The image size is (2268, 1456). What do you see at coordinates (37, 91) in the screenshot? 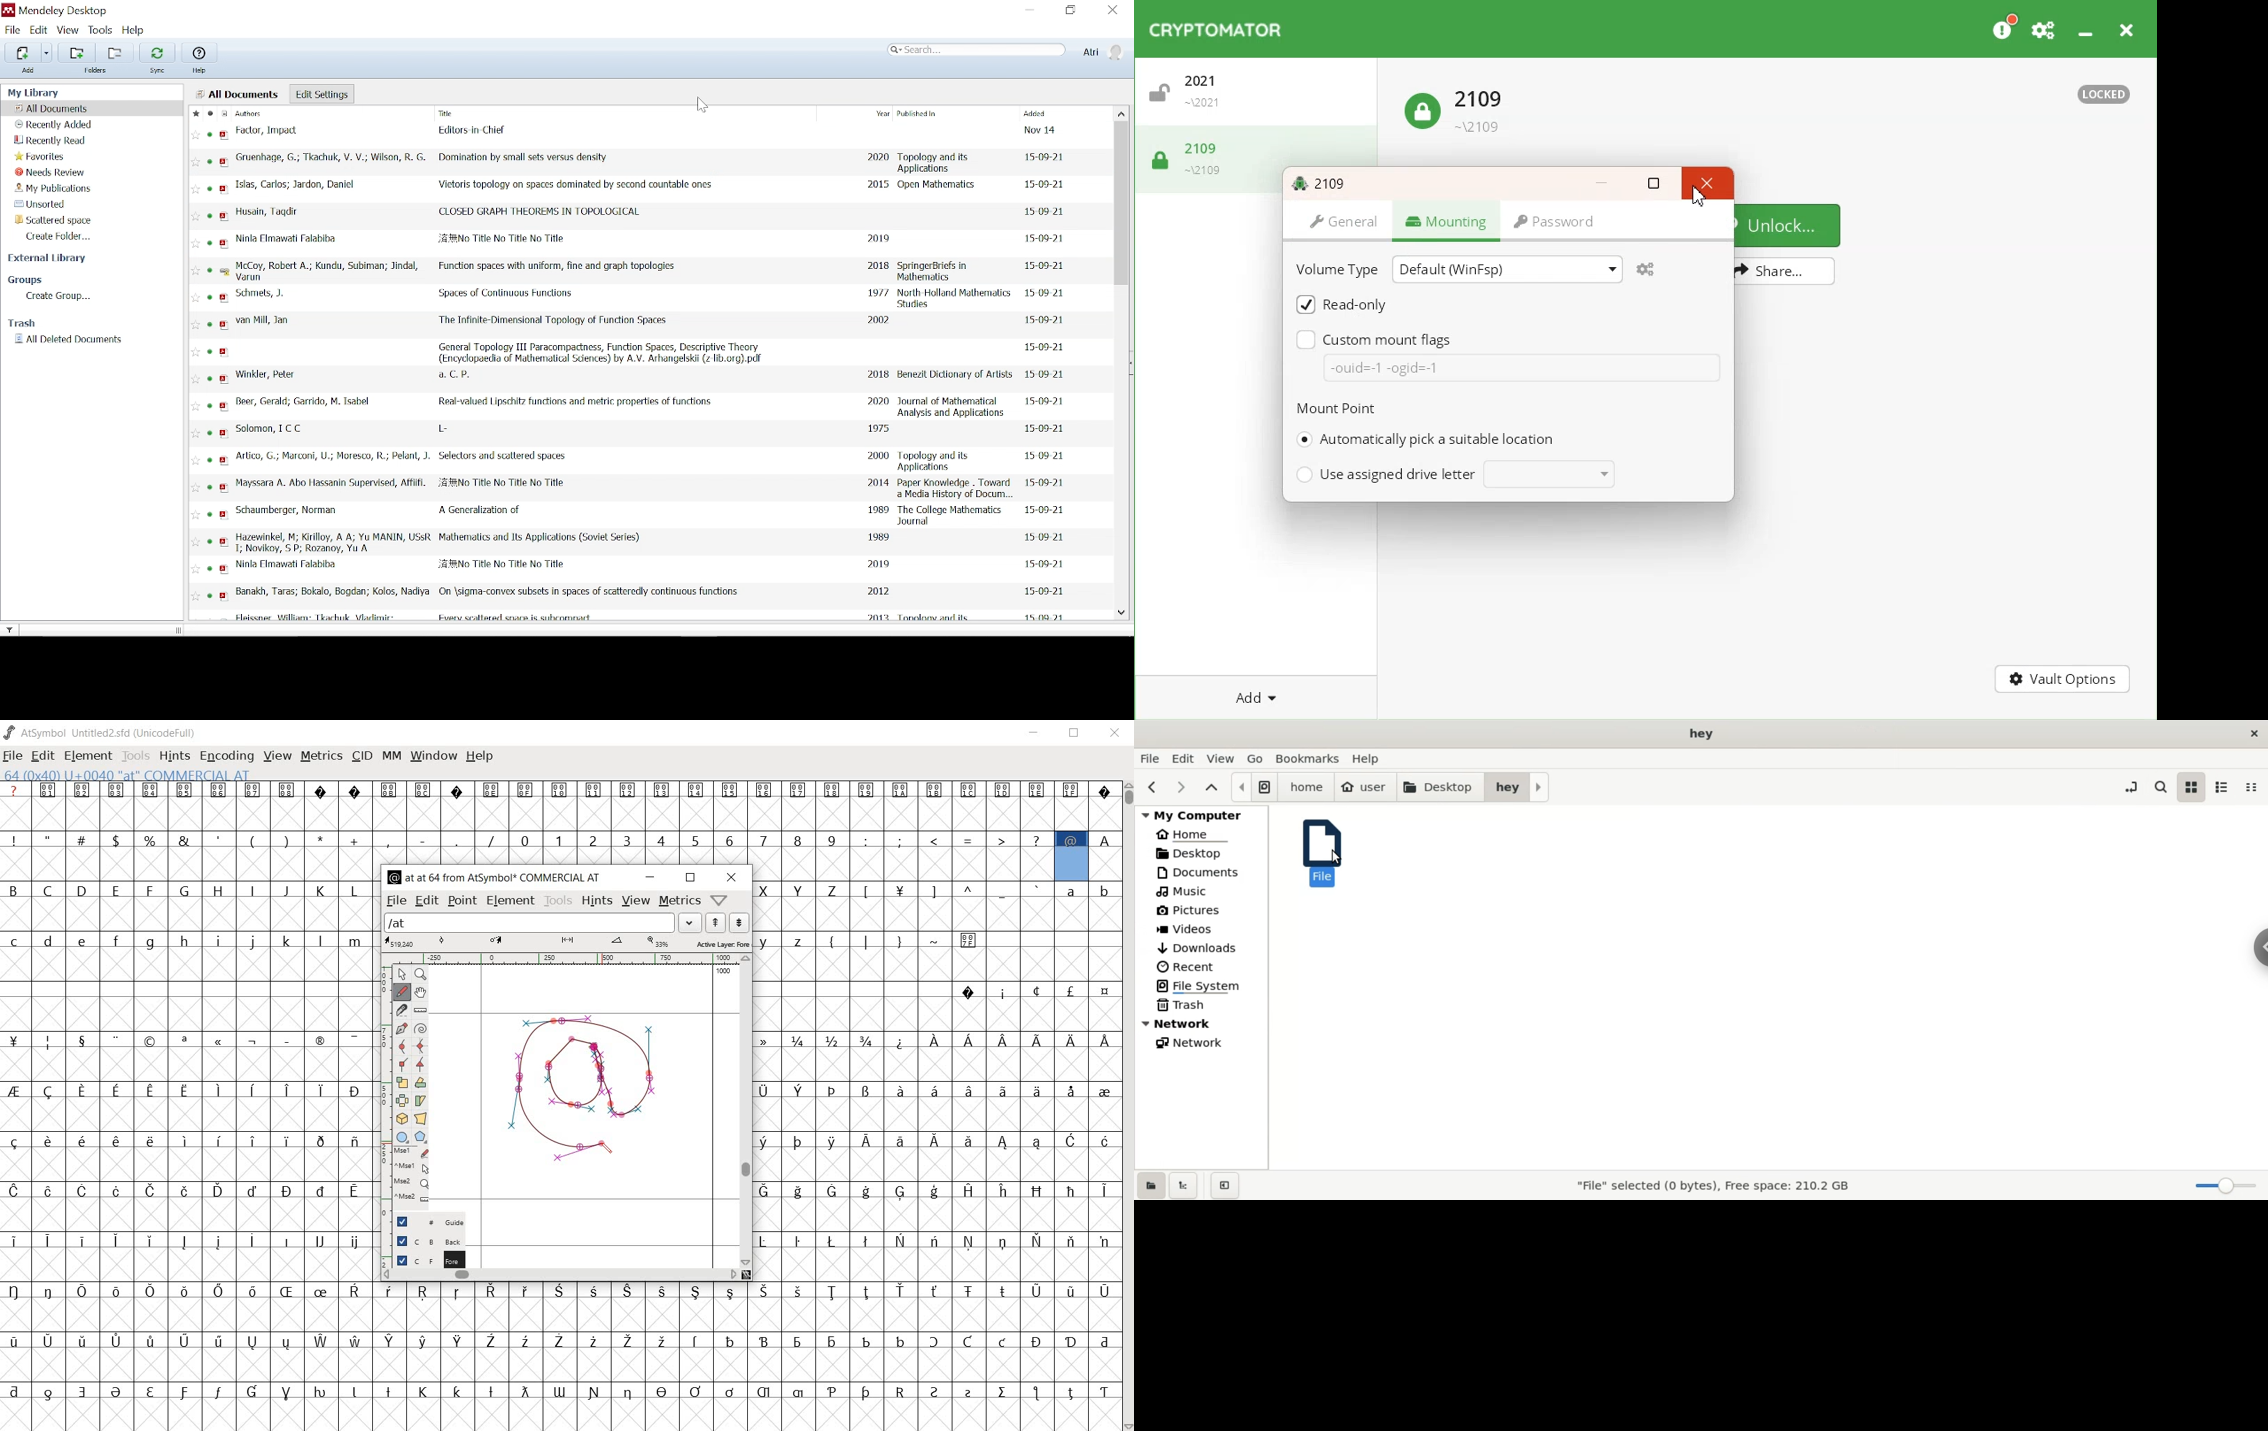
I see `My library` at bounding box center [37, 91].